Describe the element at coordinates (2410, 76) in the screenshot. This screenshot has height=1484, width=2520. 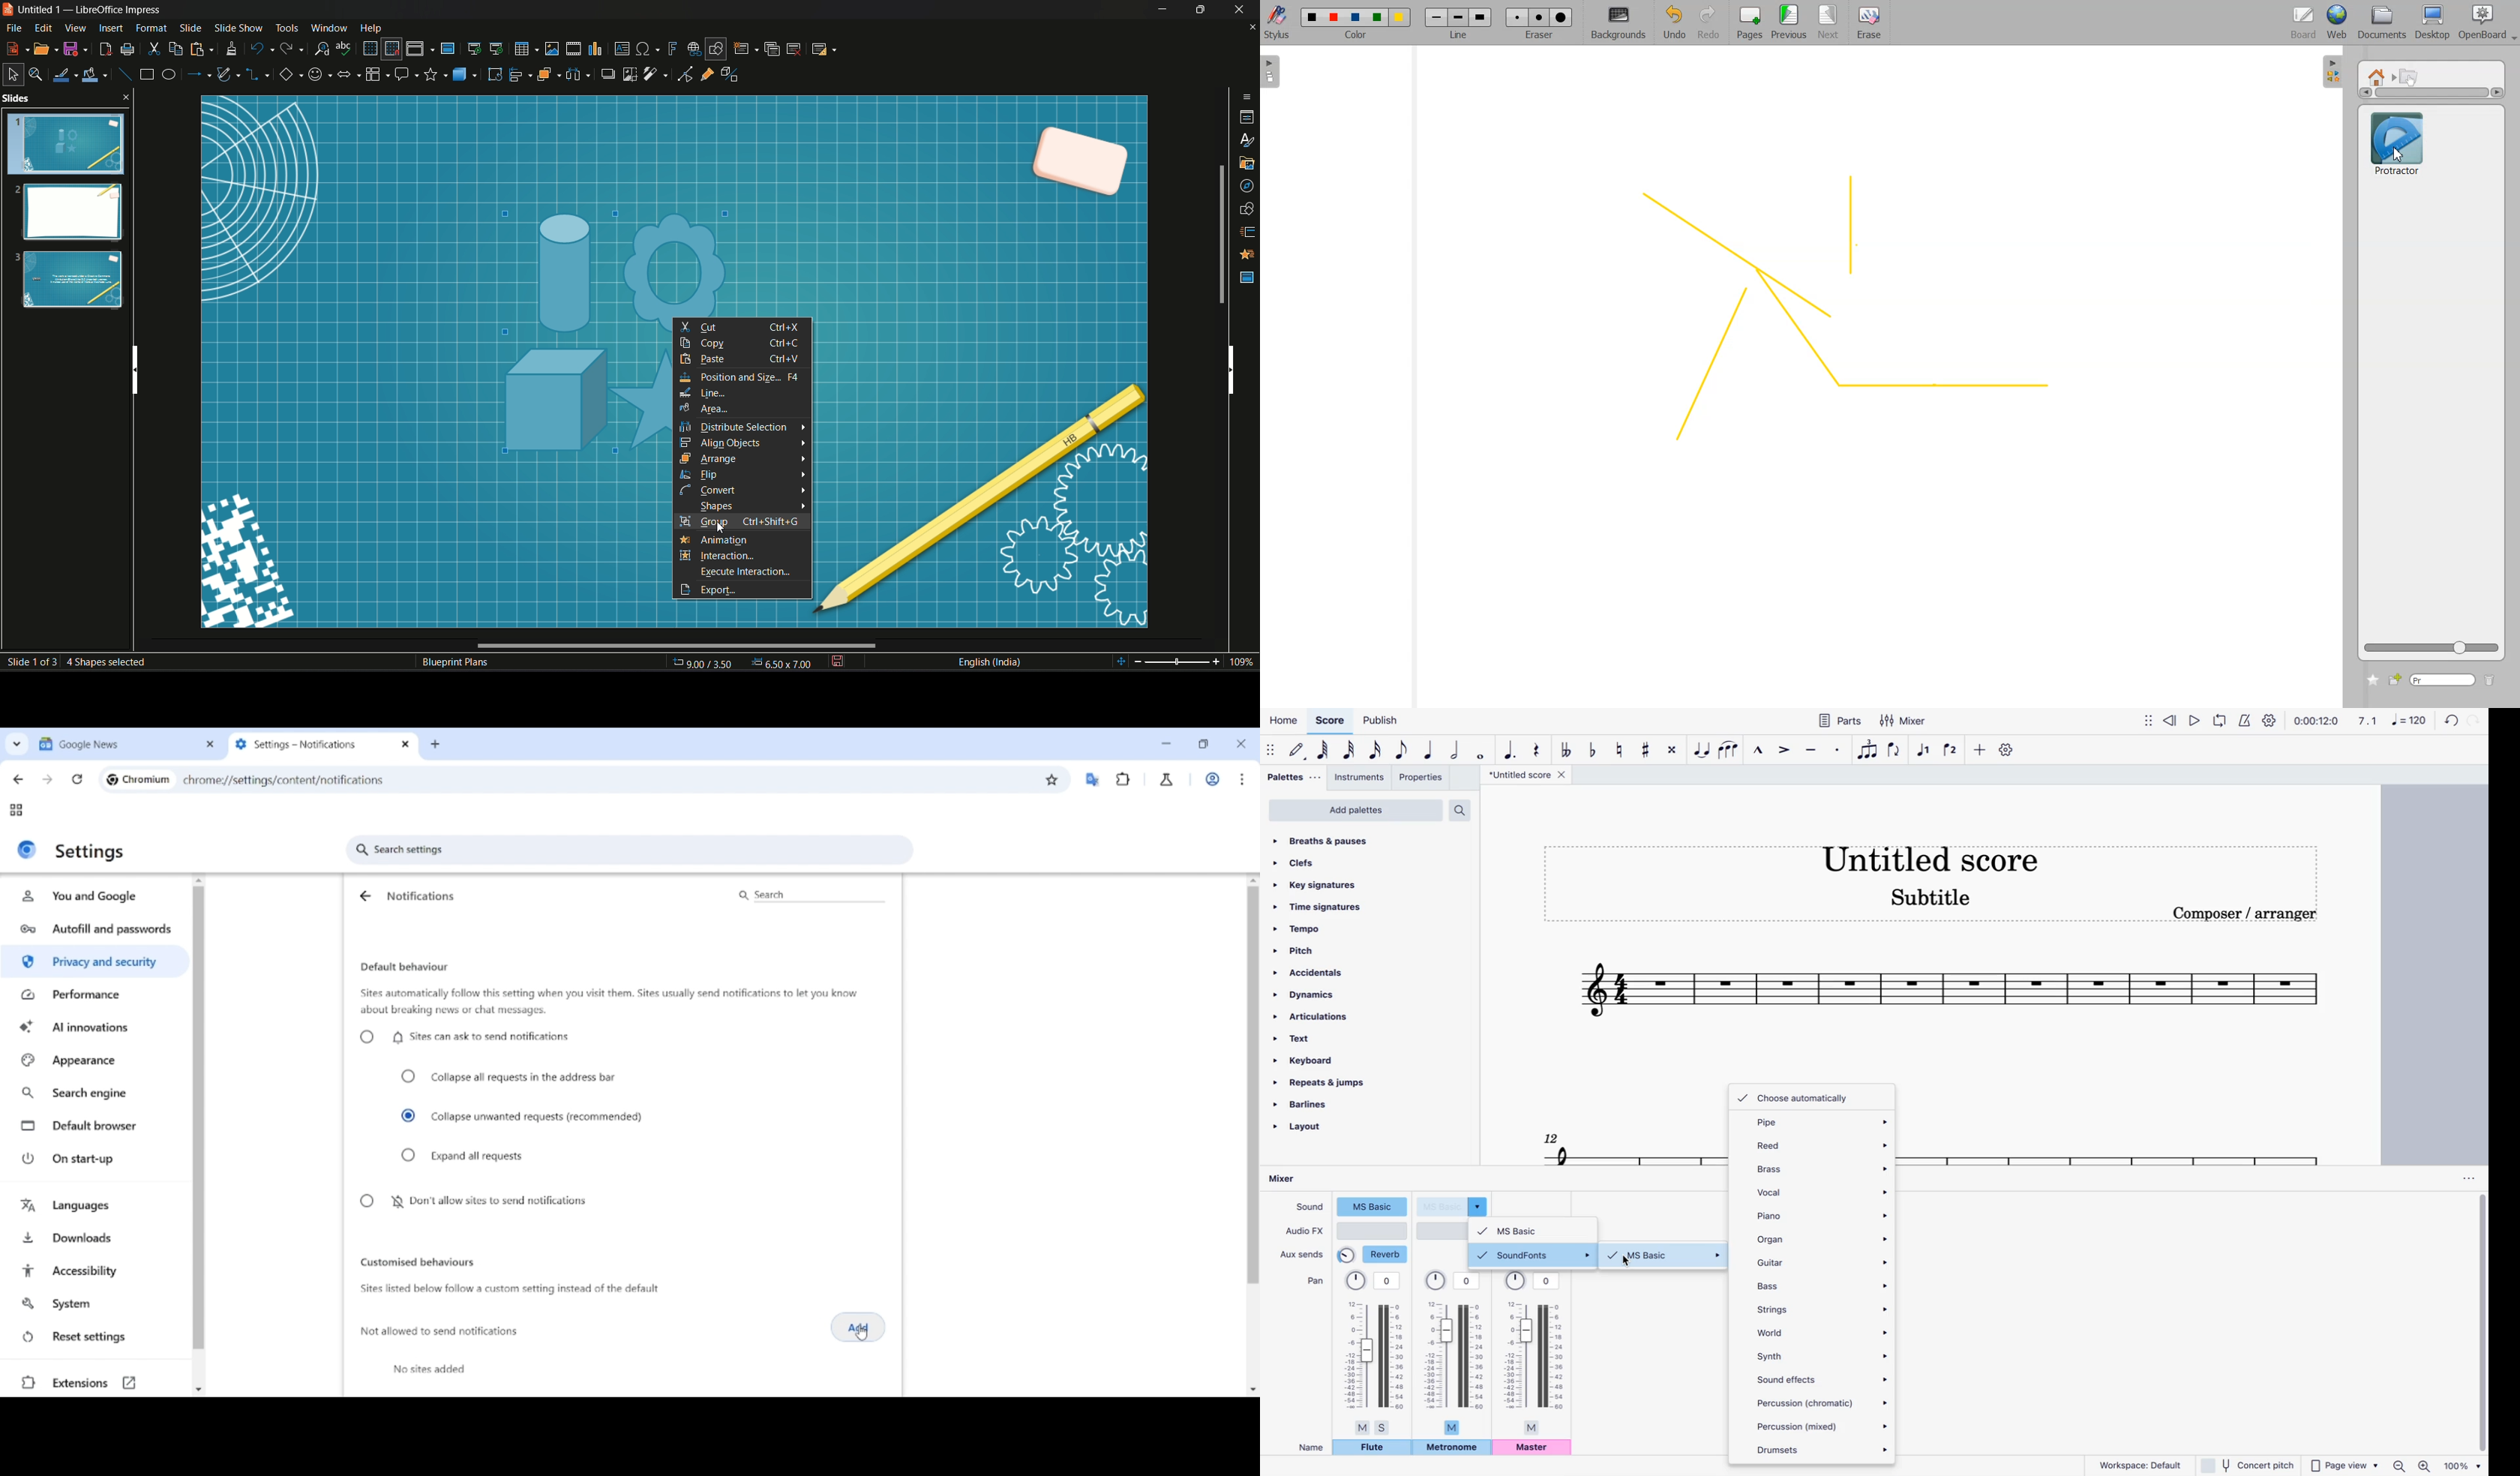
I see `Interactive` at that location.